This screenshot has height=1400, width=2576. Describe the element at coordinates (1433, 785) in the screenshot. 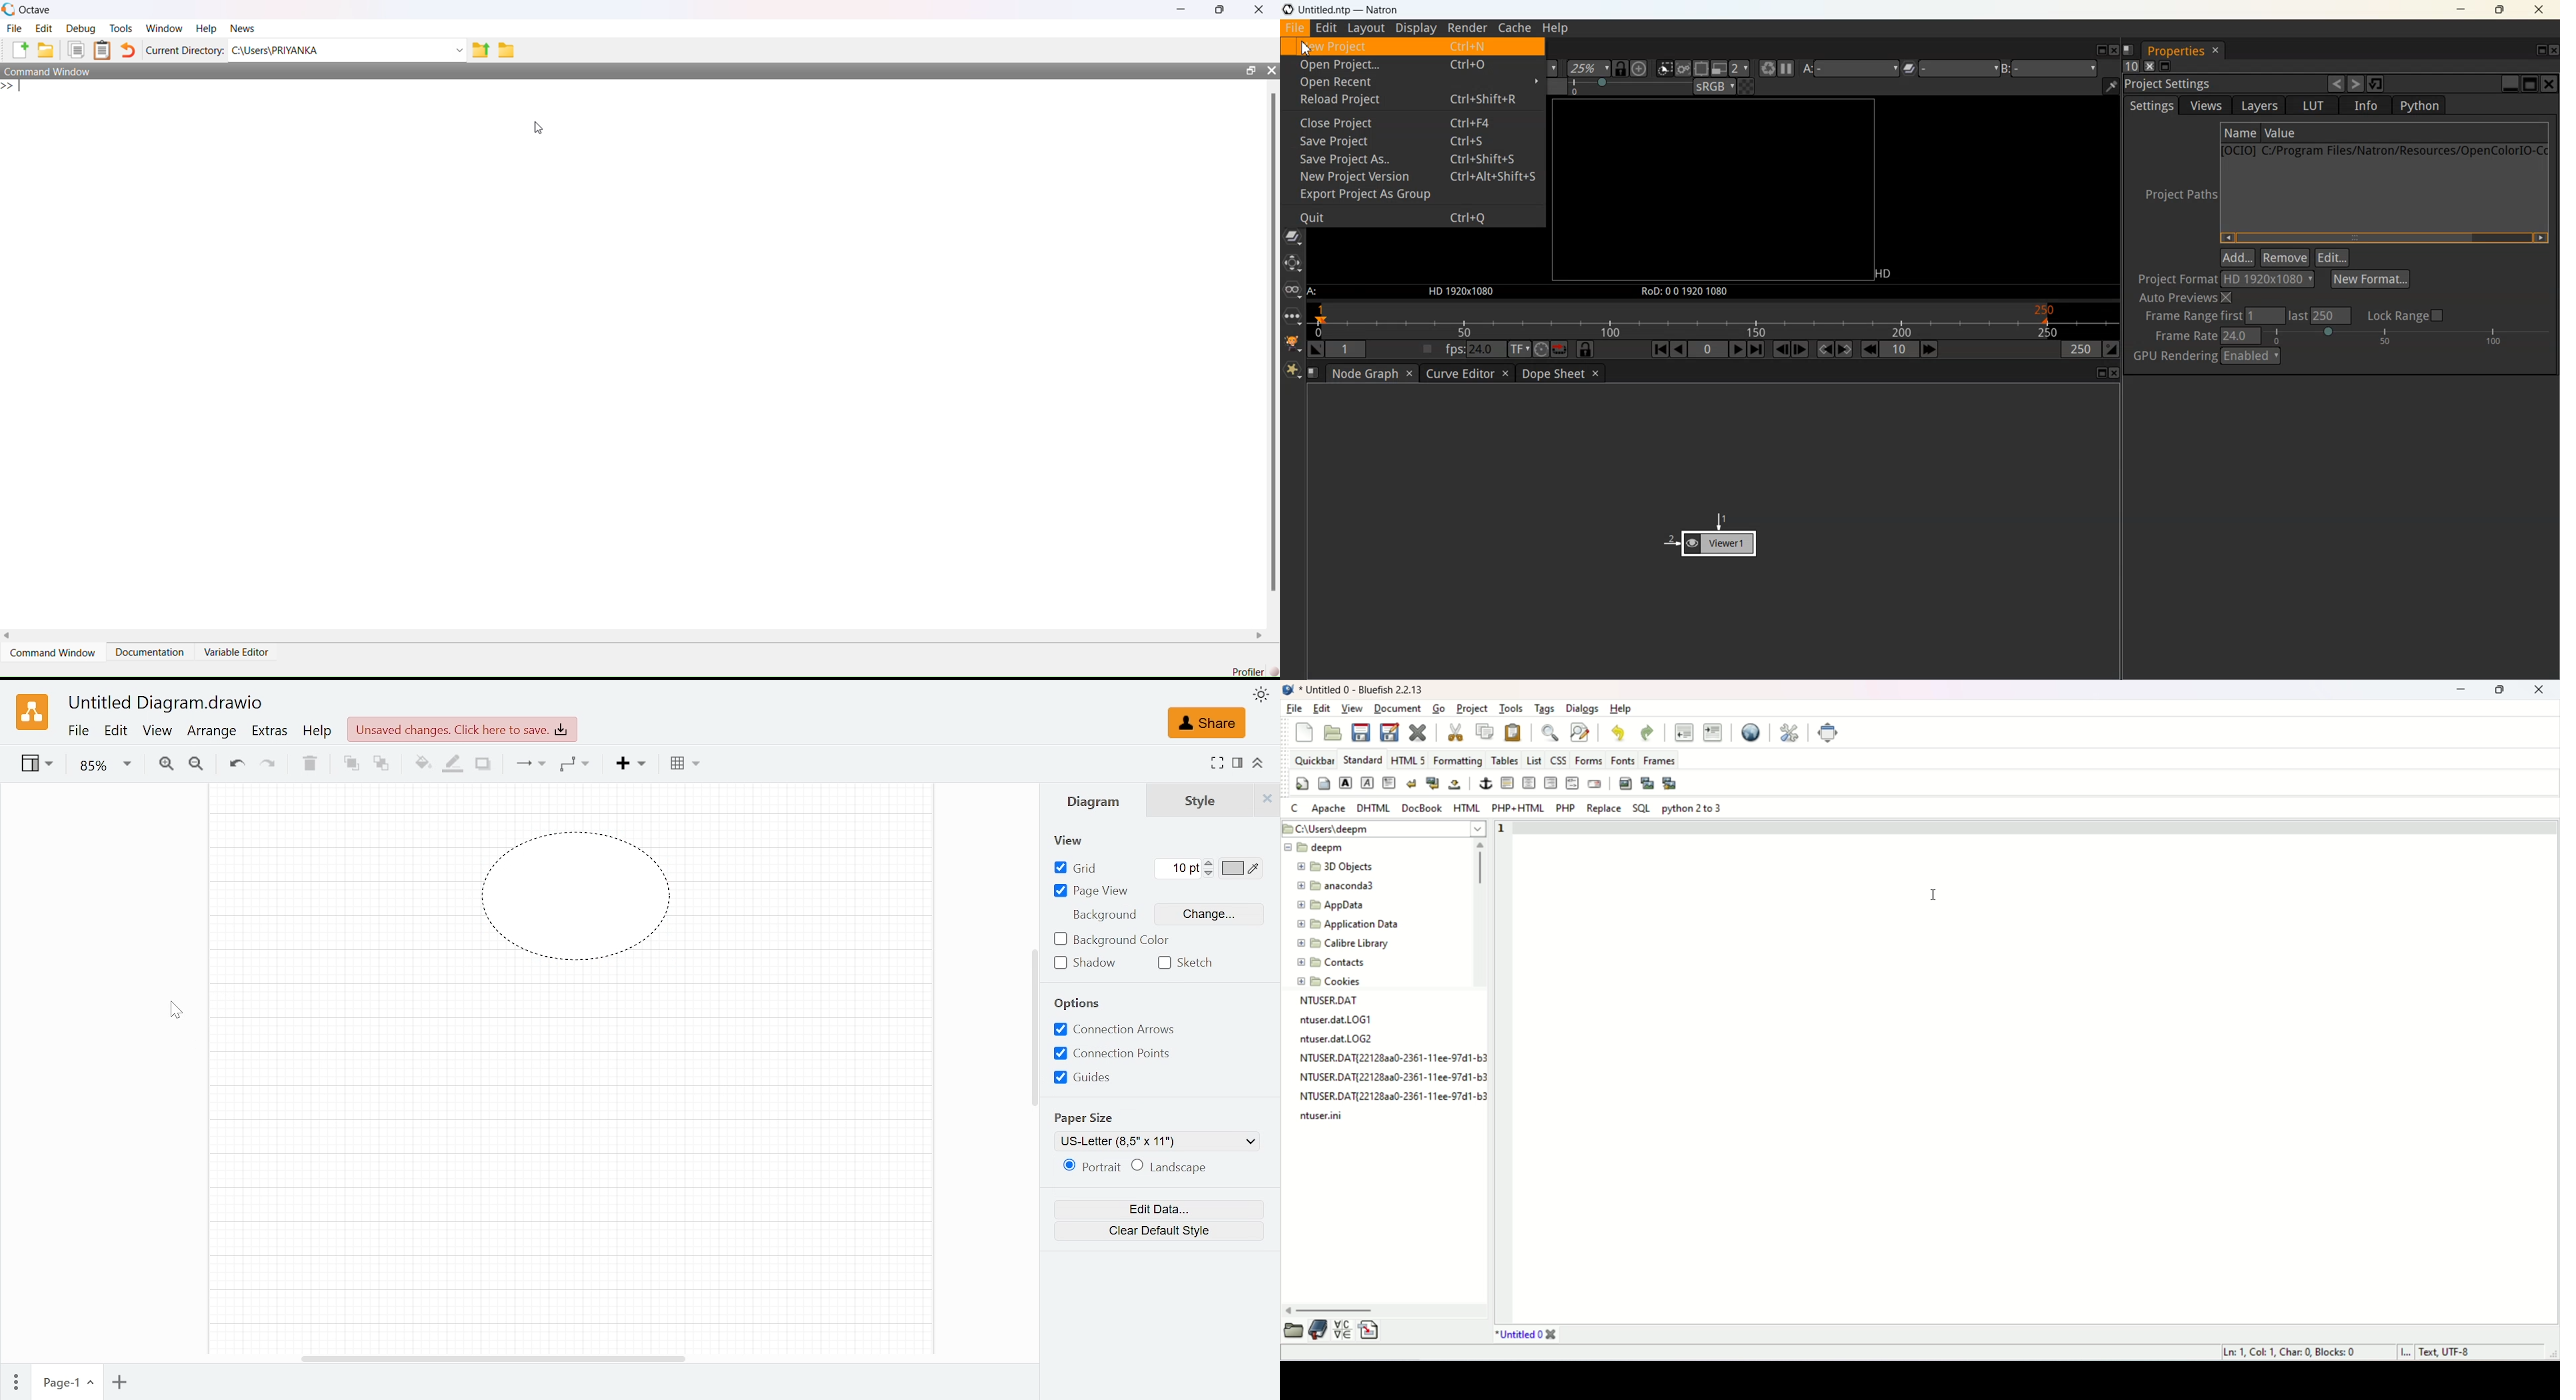

I see `break and clear` at that location.